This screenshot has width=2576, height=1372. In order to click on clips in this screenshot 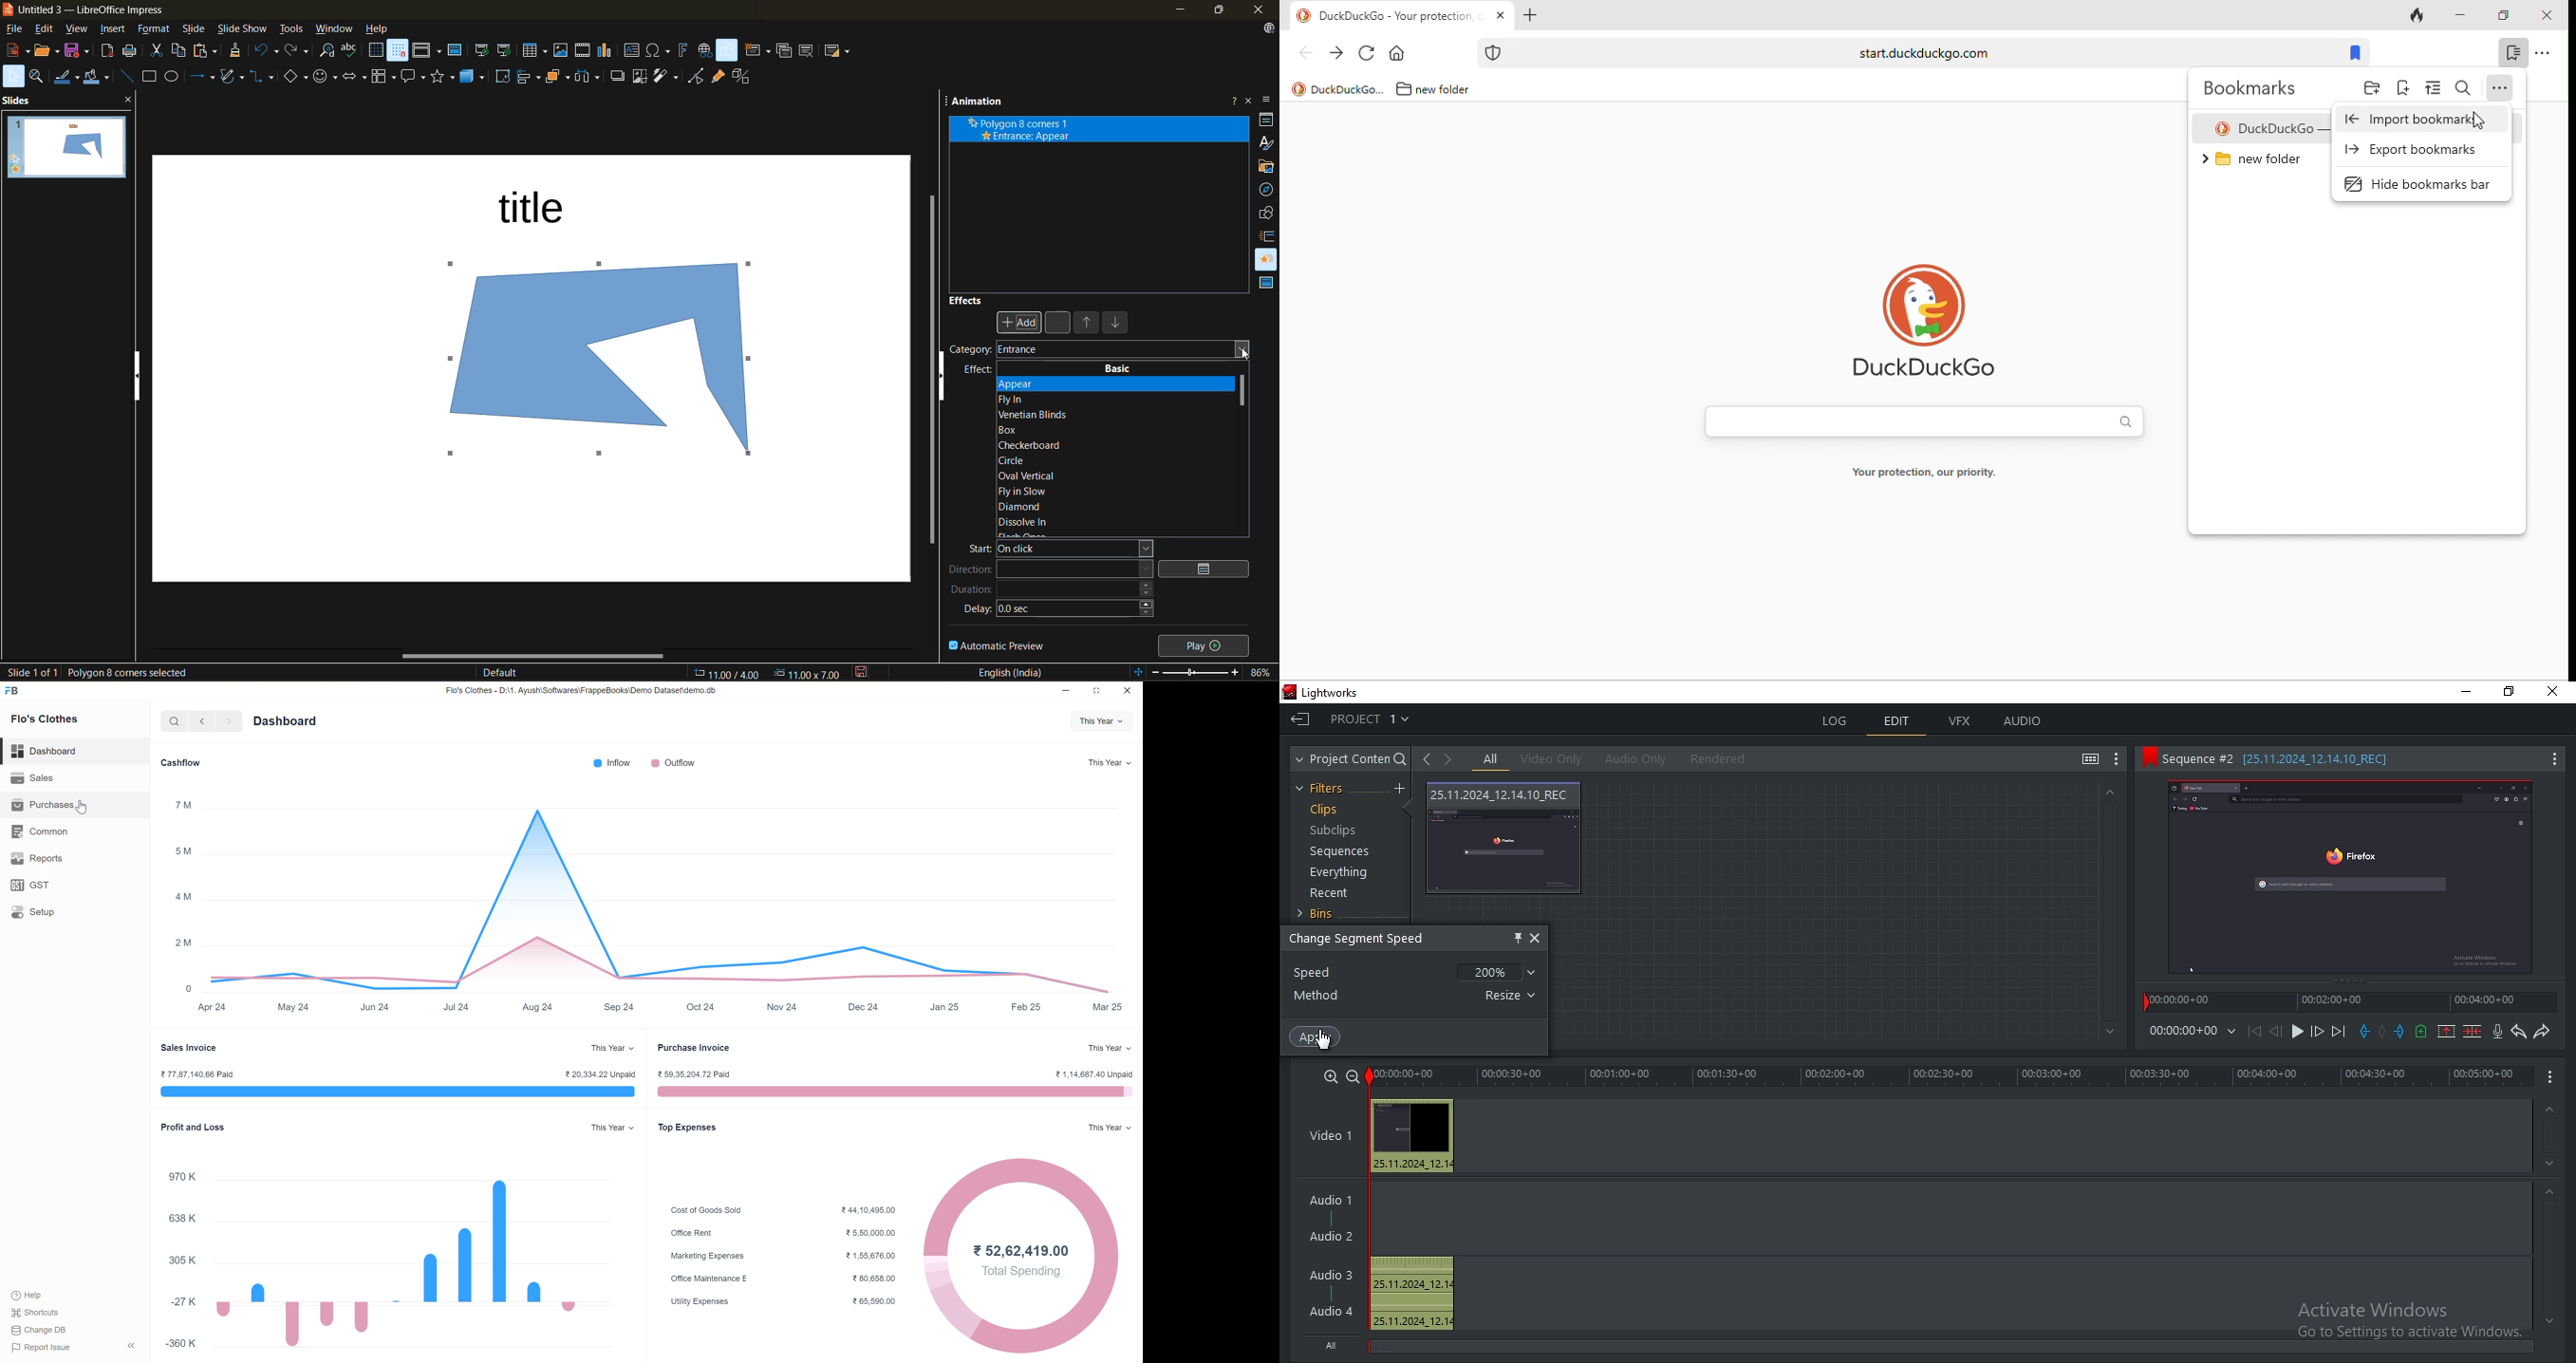, I will do `click(1327, 811)`.